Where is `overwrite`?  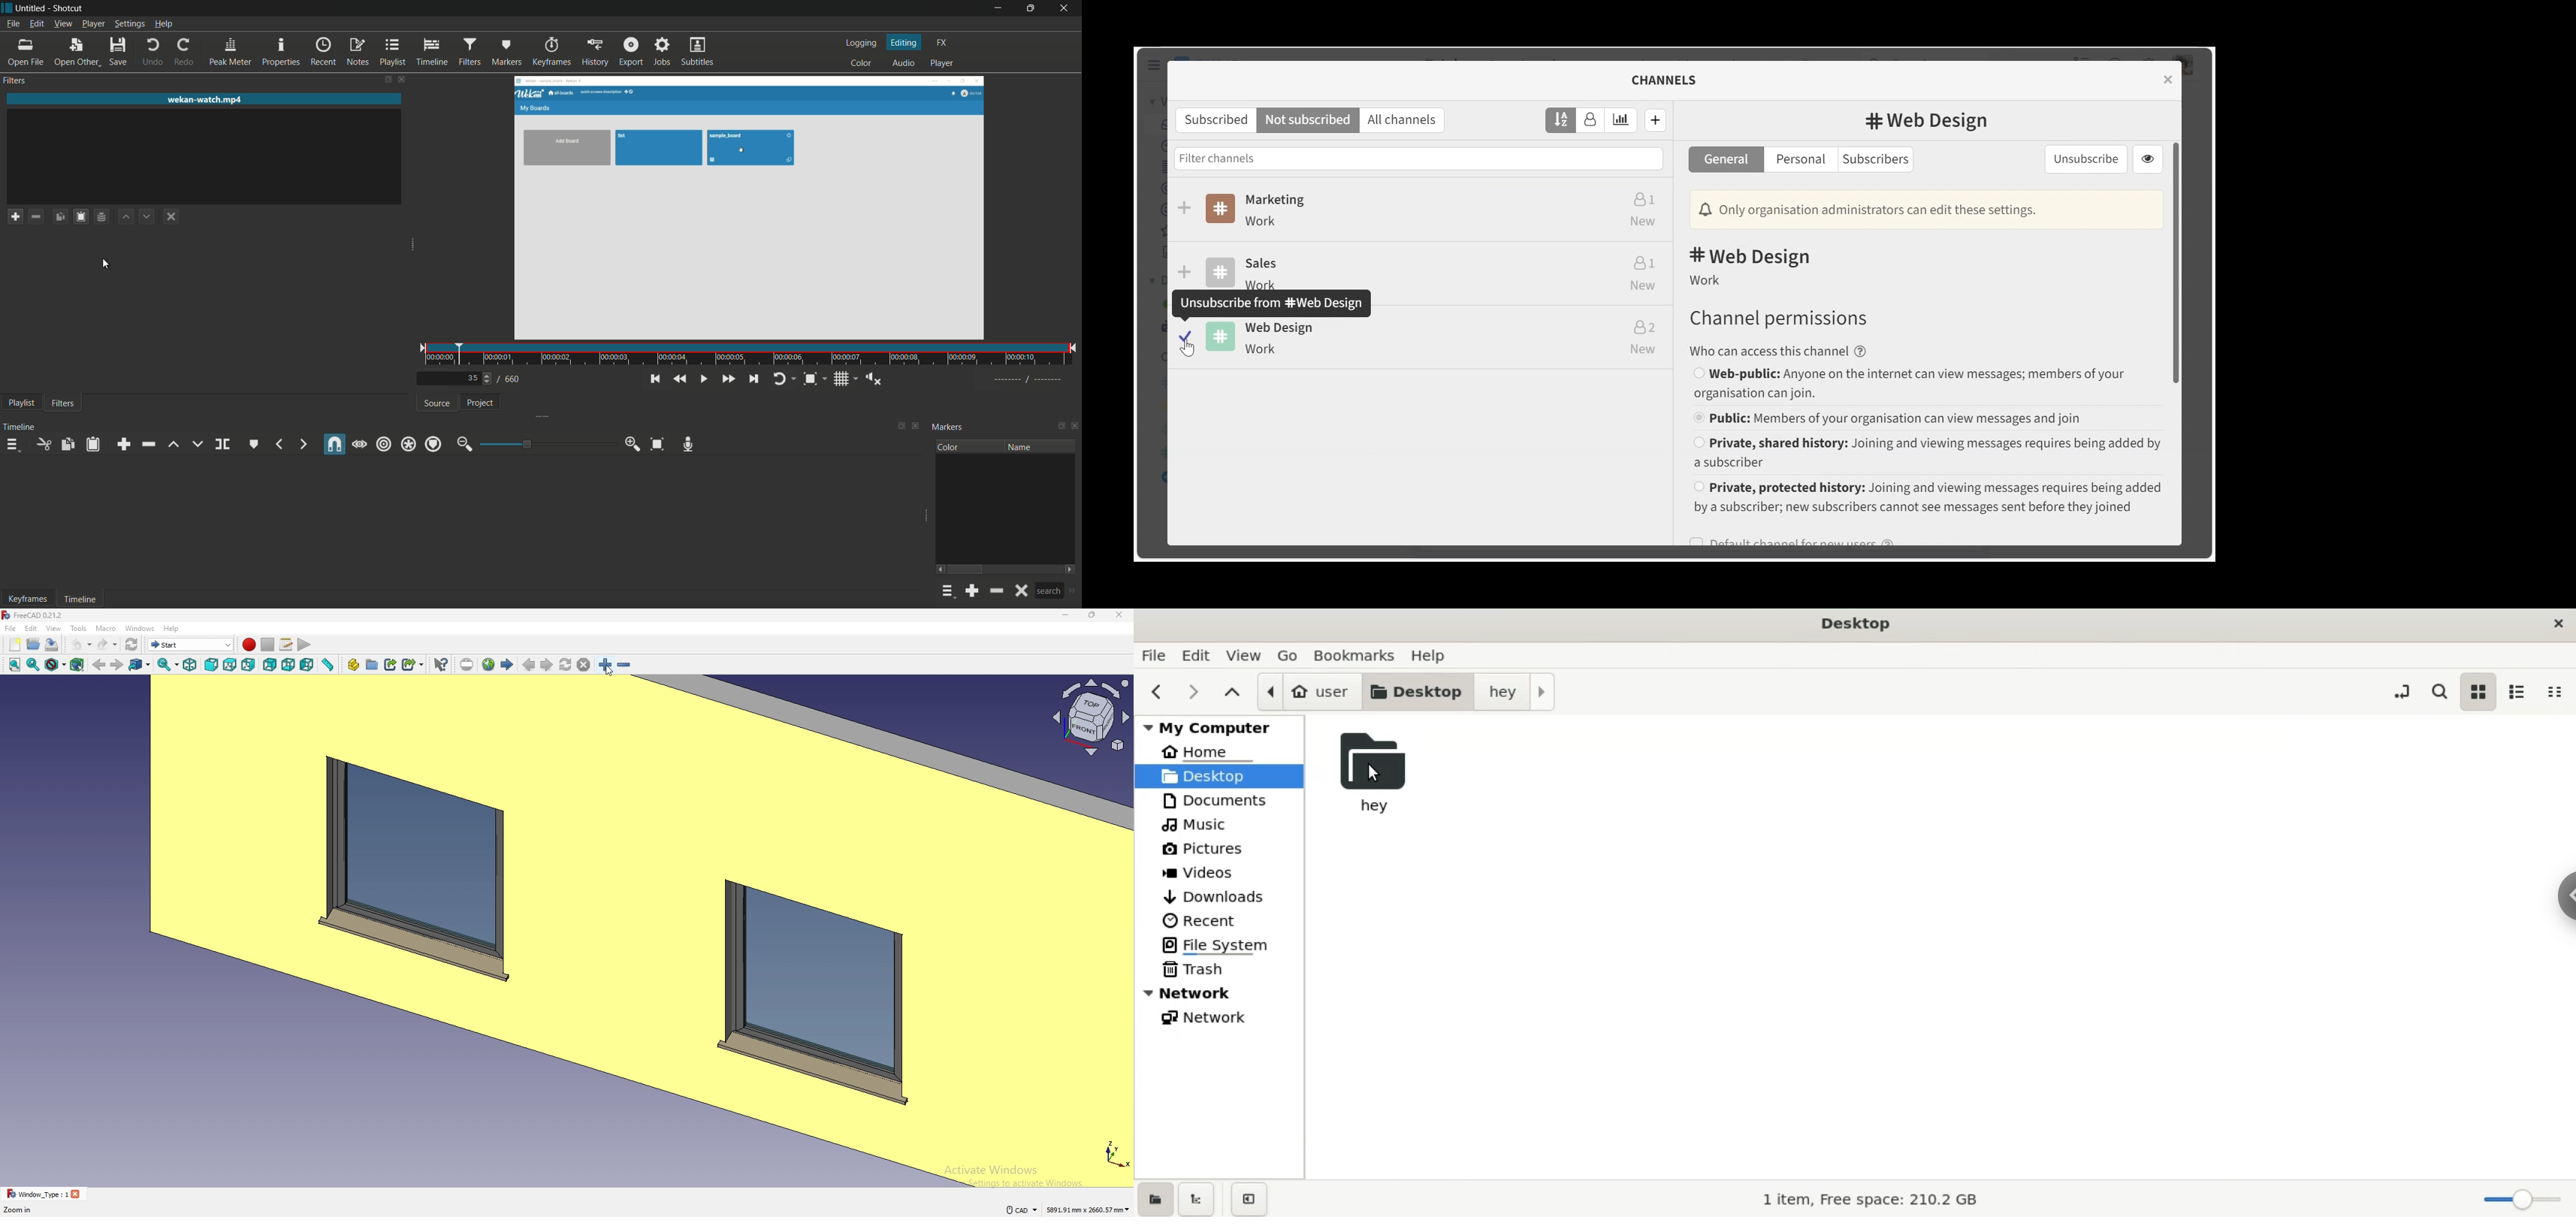
overwrite is located at coordinates (197, 444).